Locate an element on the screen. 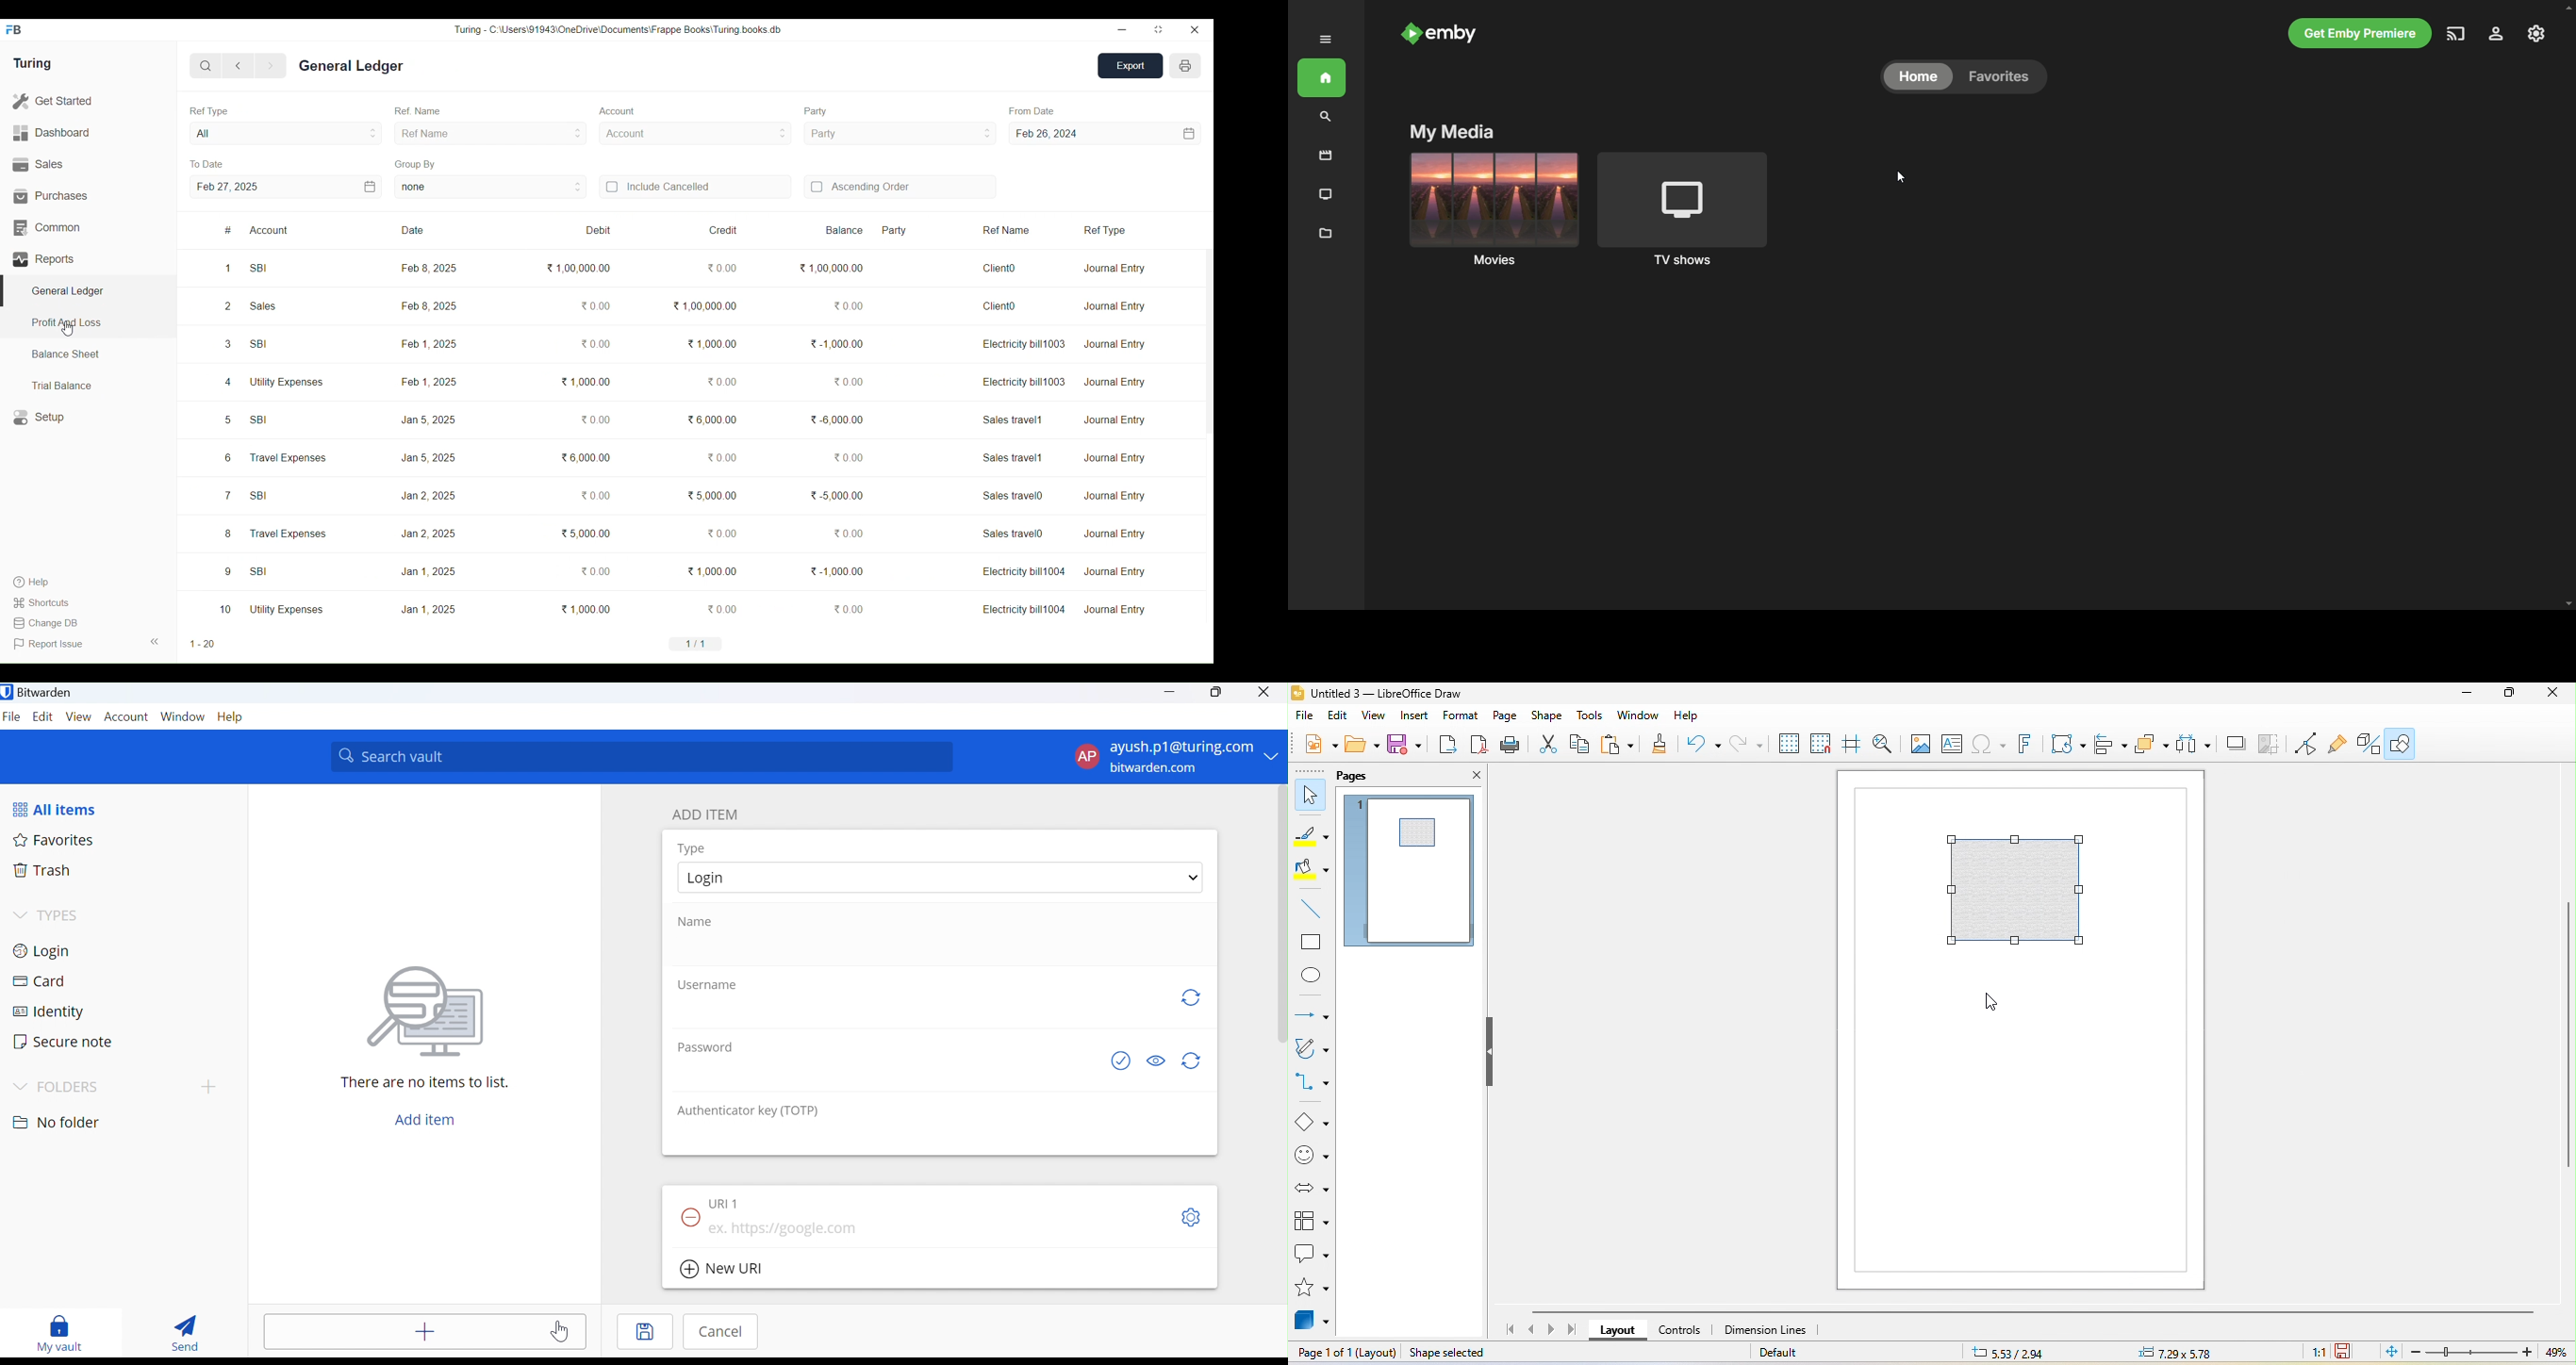  Dashboard is located at coordinates (88, 133).